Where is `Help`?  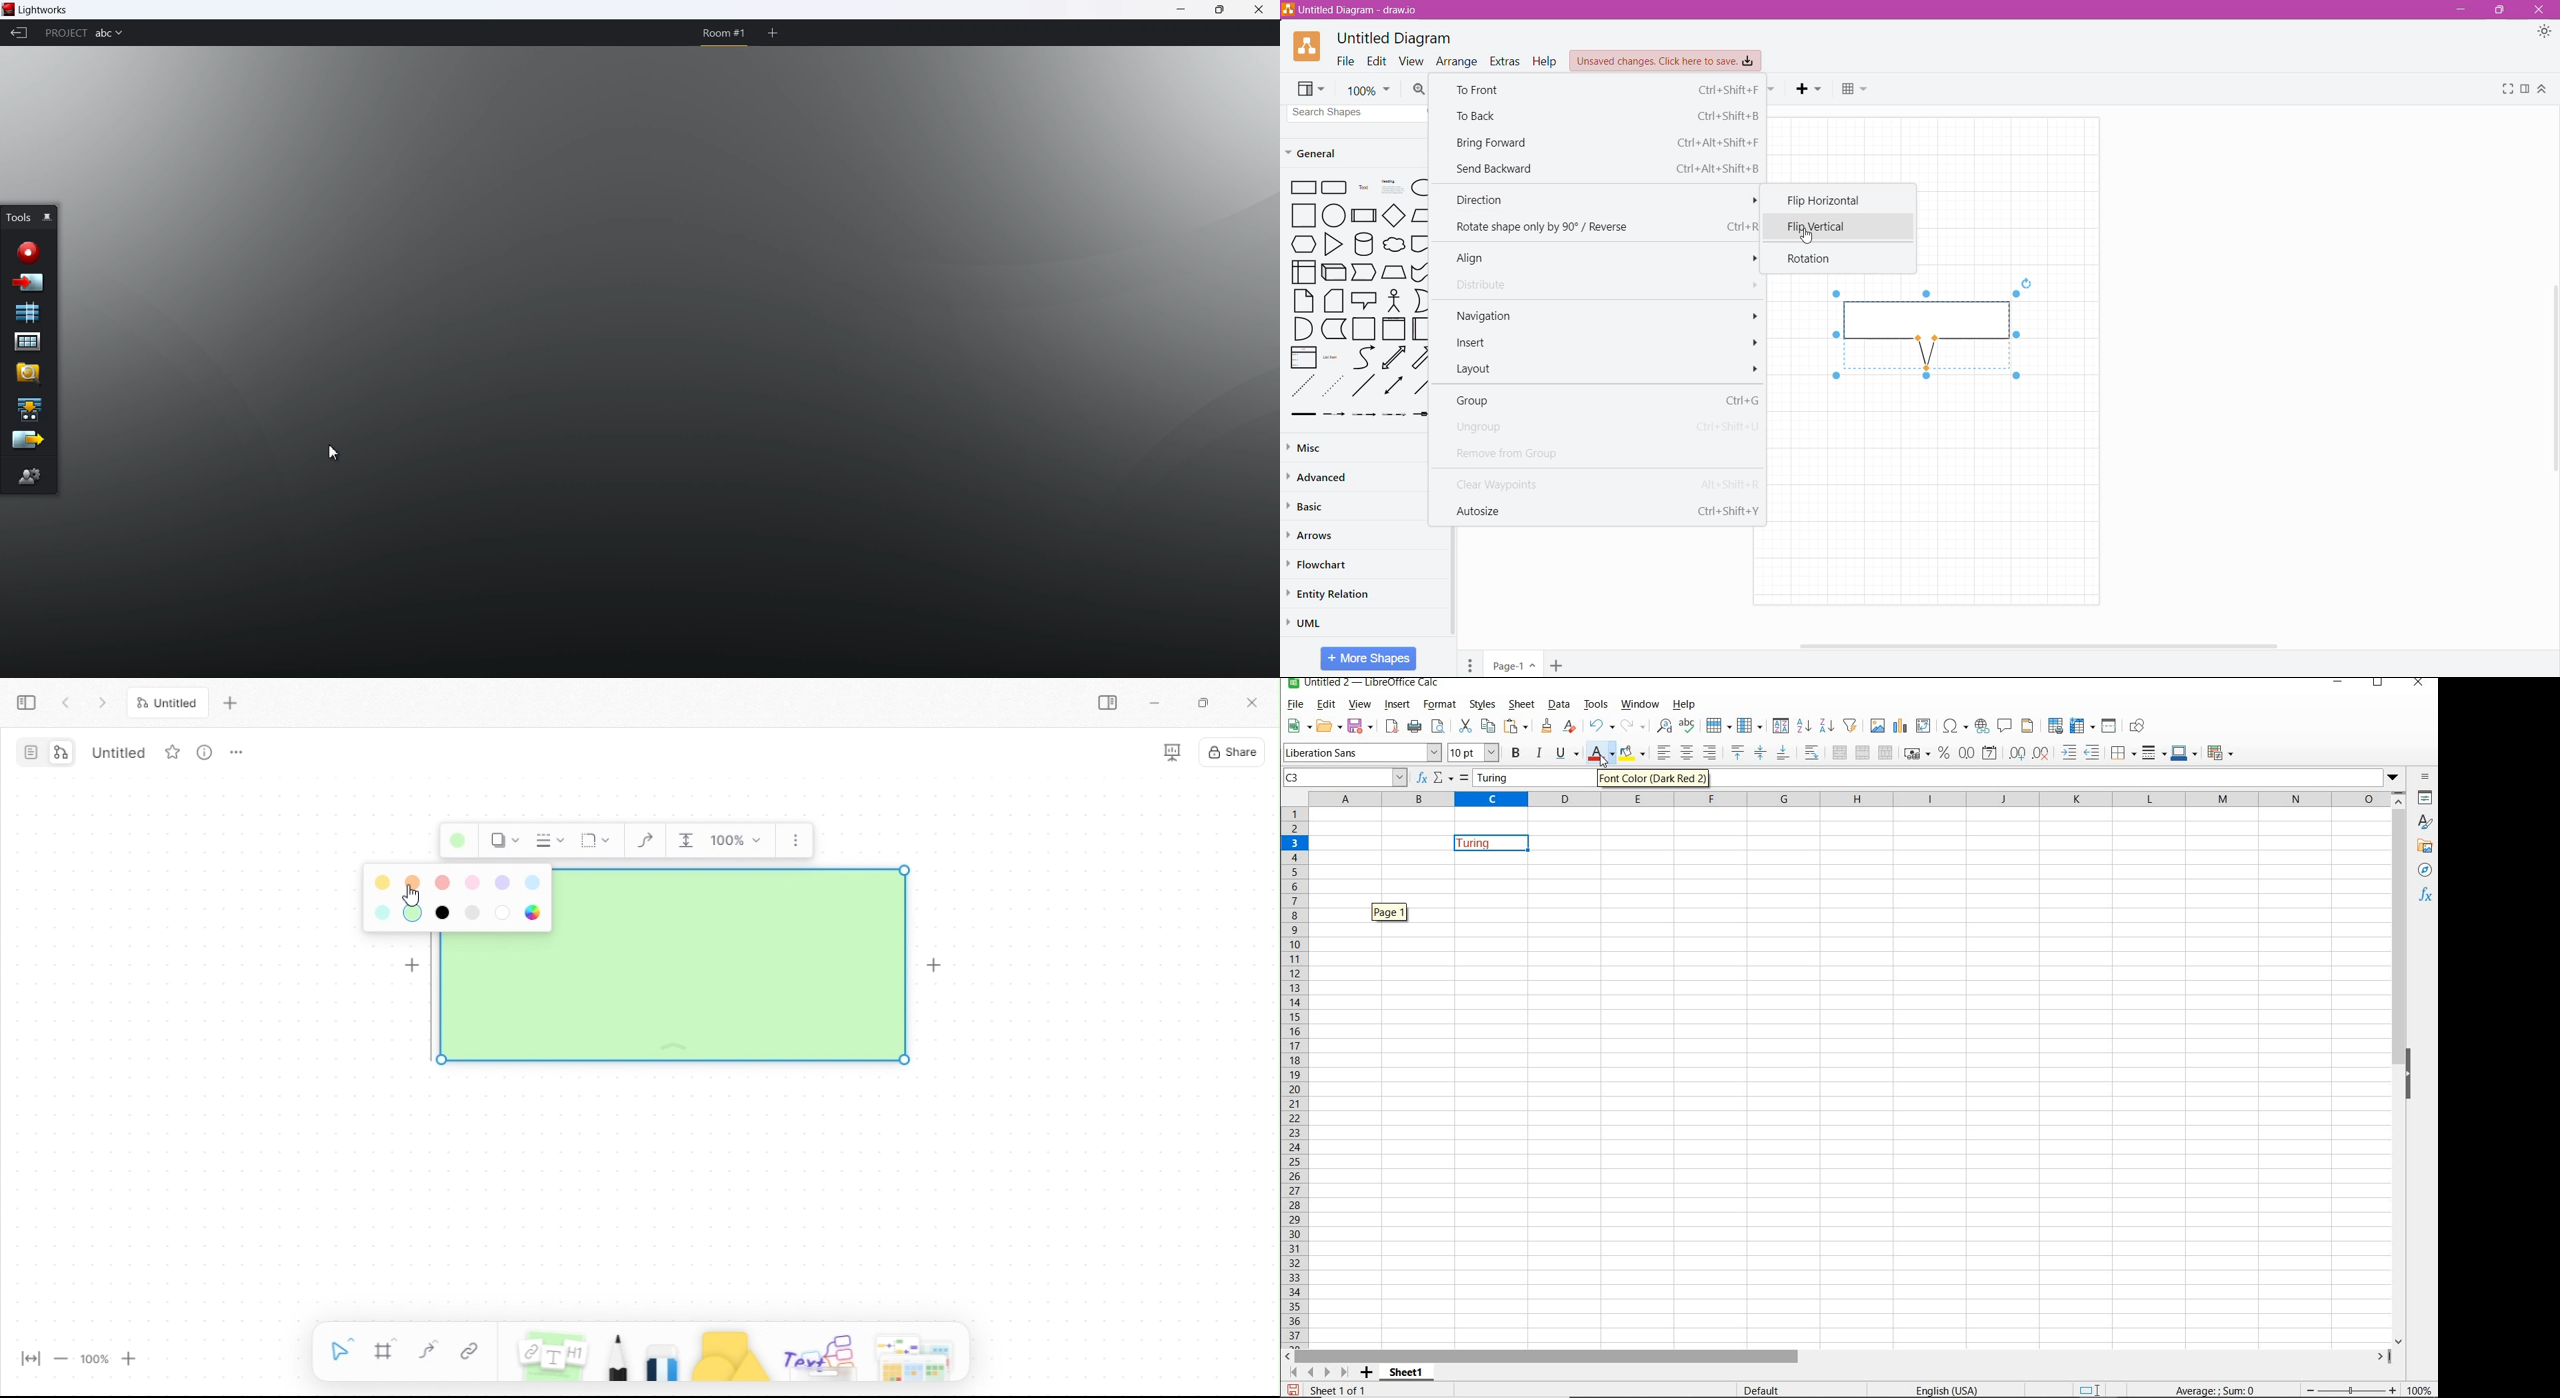
Help is located at coordinates (1545, 61).